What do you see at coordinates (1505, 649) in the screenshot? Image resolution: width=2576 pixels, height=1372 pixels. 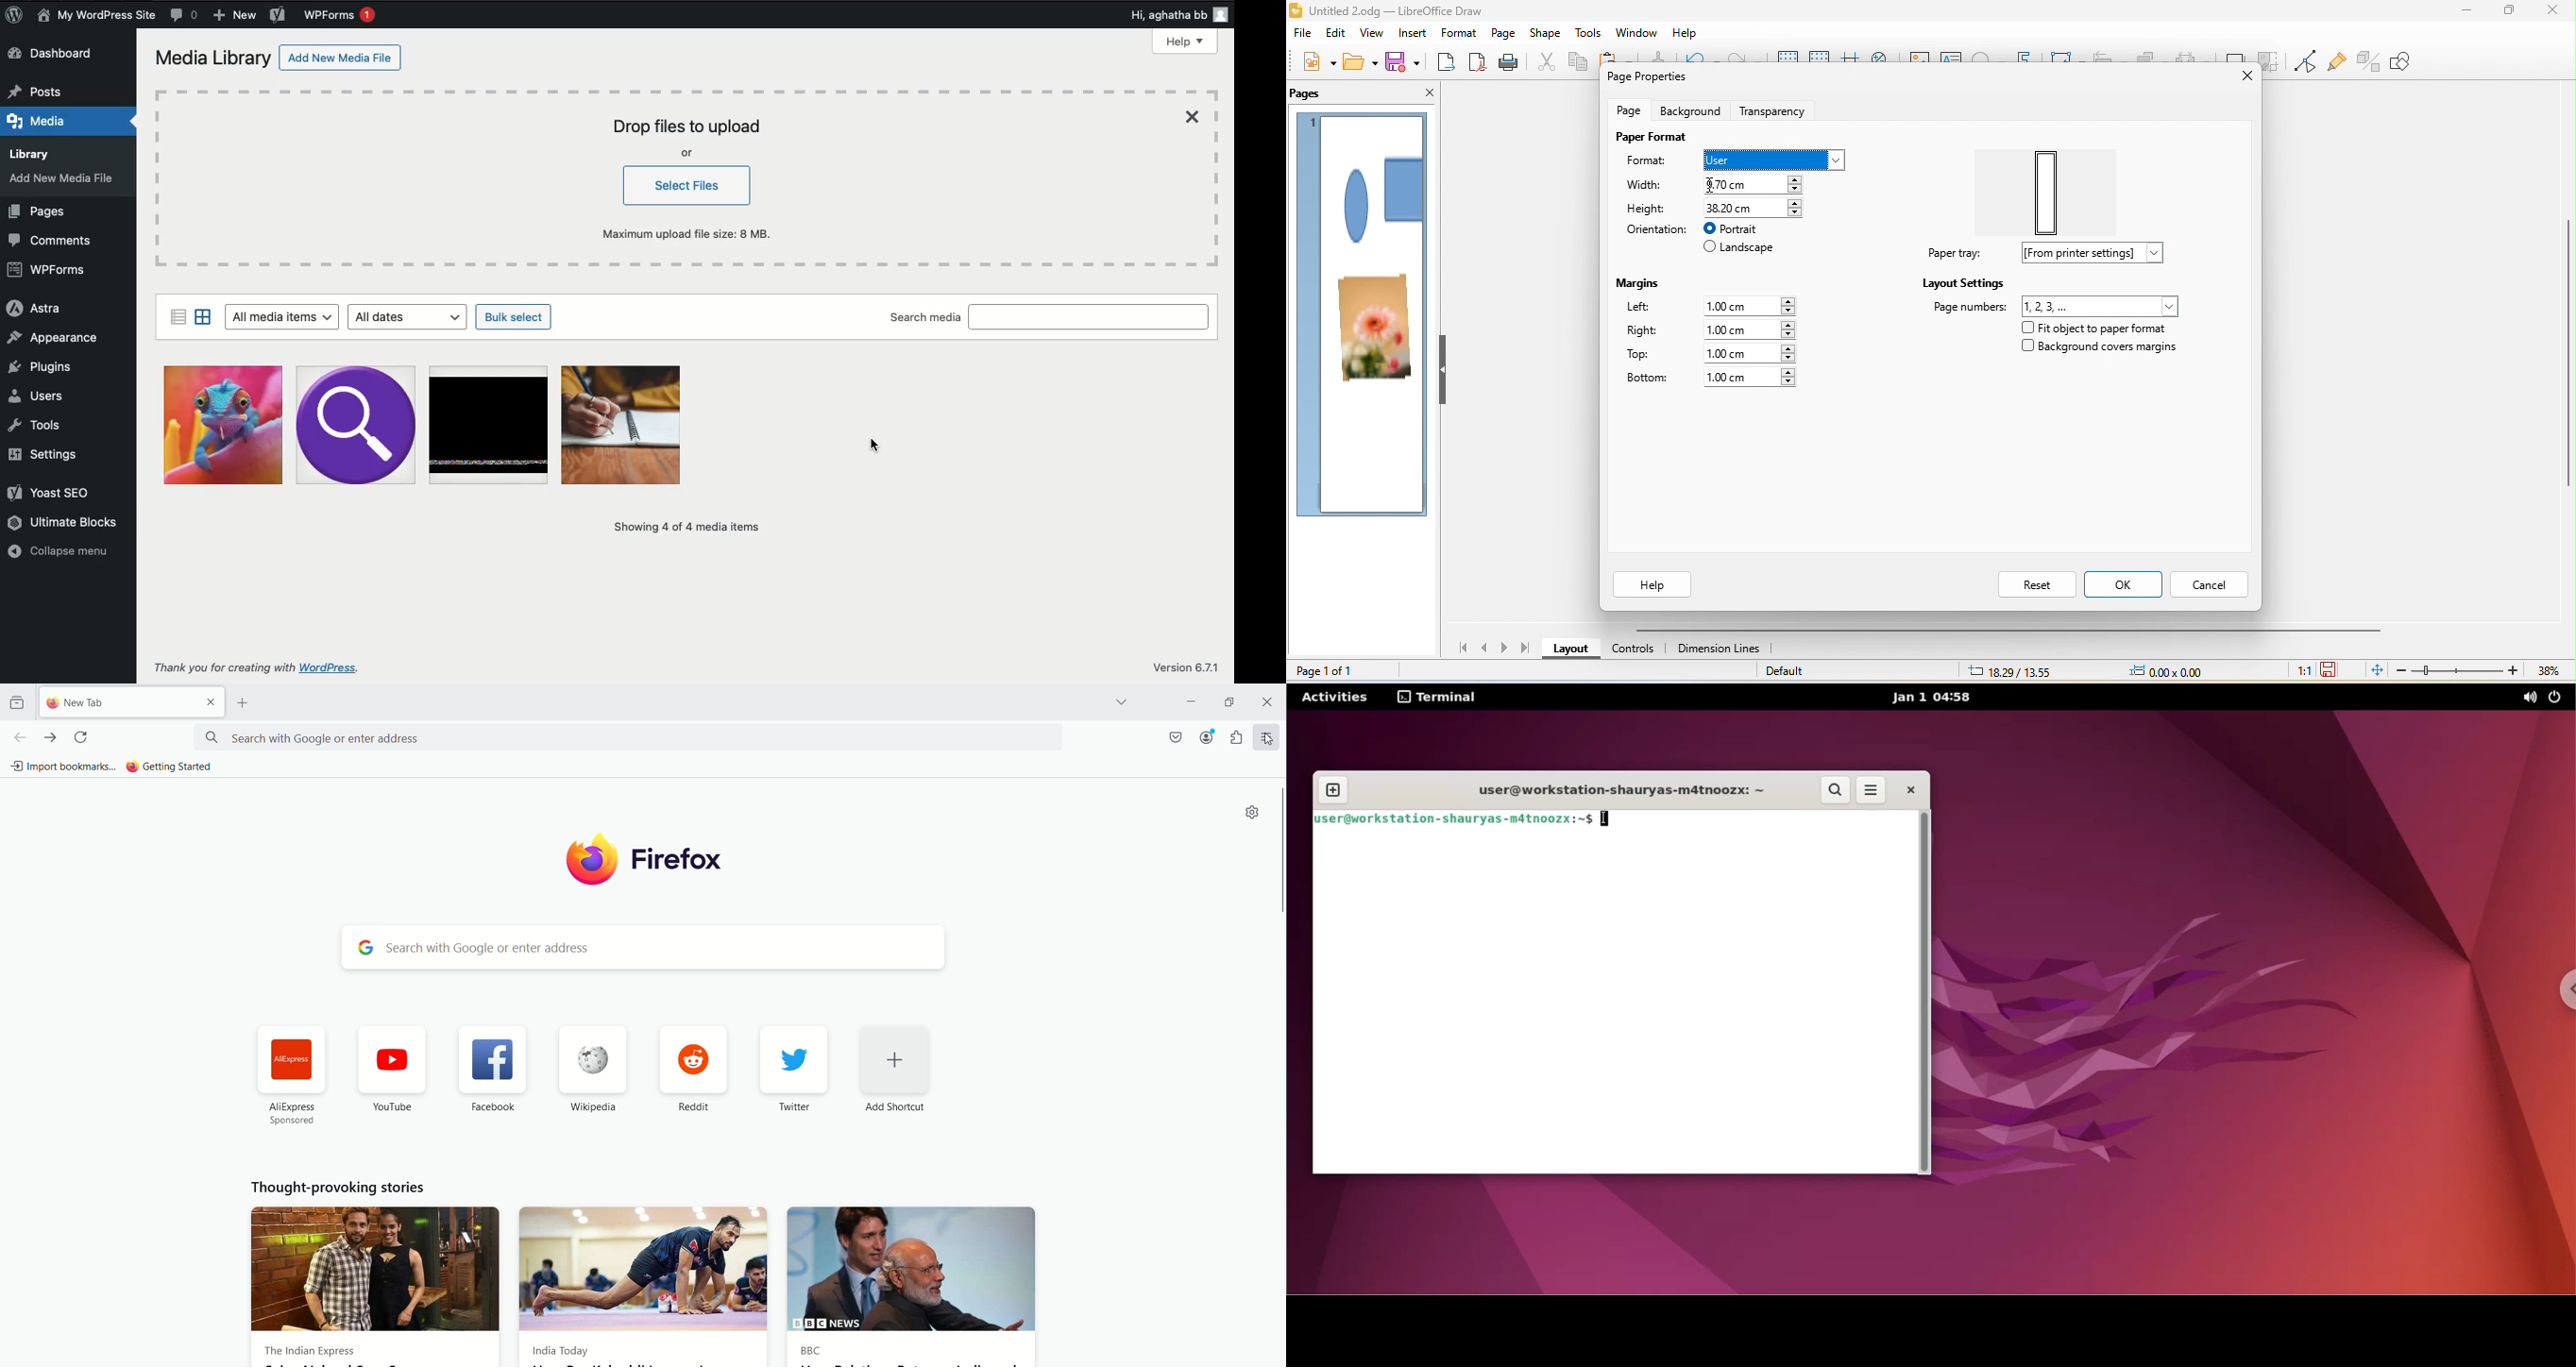 I see `next page` at bounding box center [1505, 649].